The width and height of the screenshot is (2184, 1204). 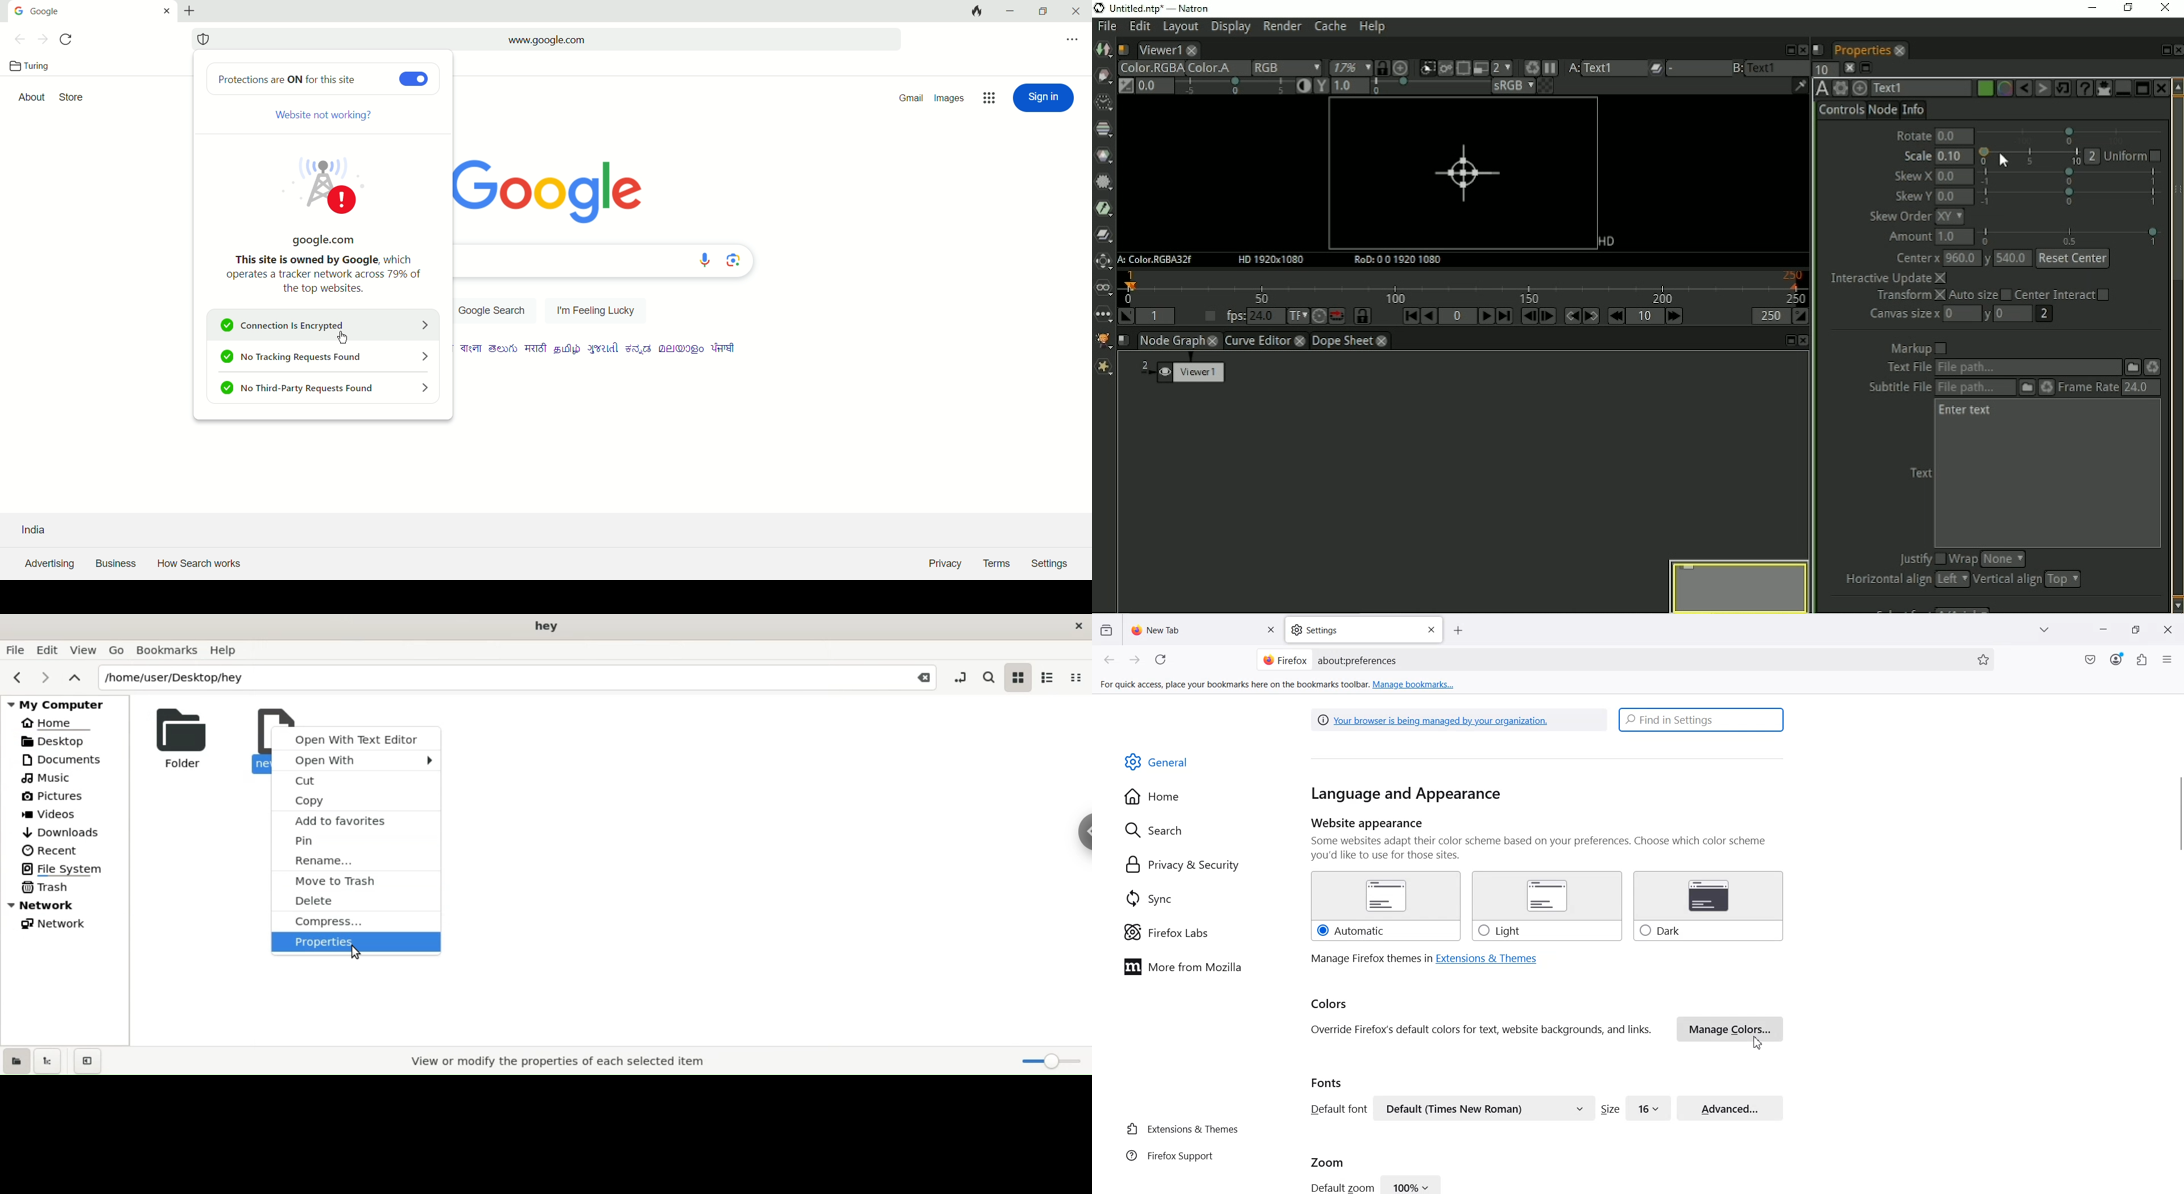 I want to click on Colors, so click(x=1330, y=1005).